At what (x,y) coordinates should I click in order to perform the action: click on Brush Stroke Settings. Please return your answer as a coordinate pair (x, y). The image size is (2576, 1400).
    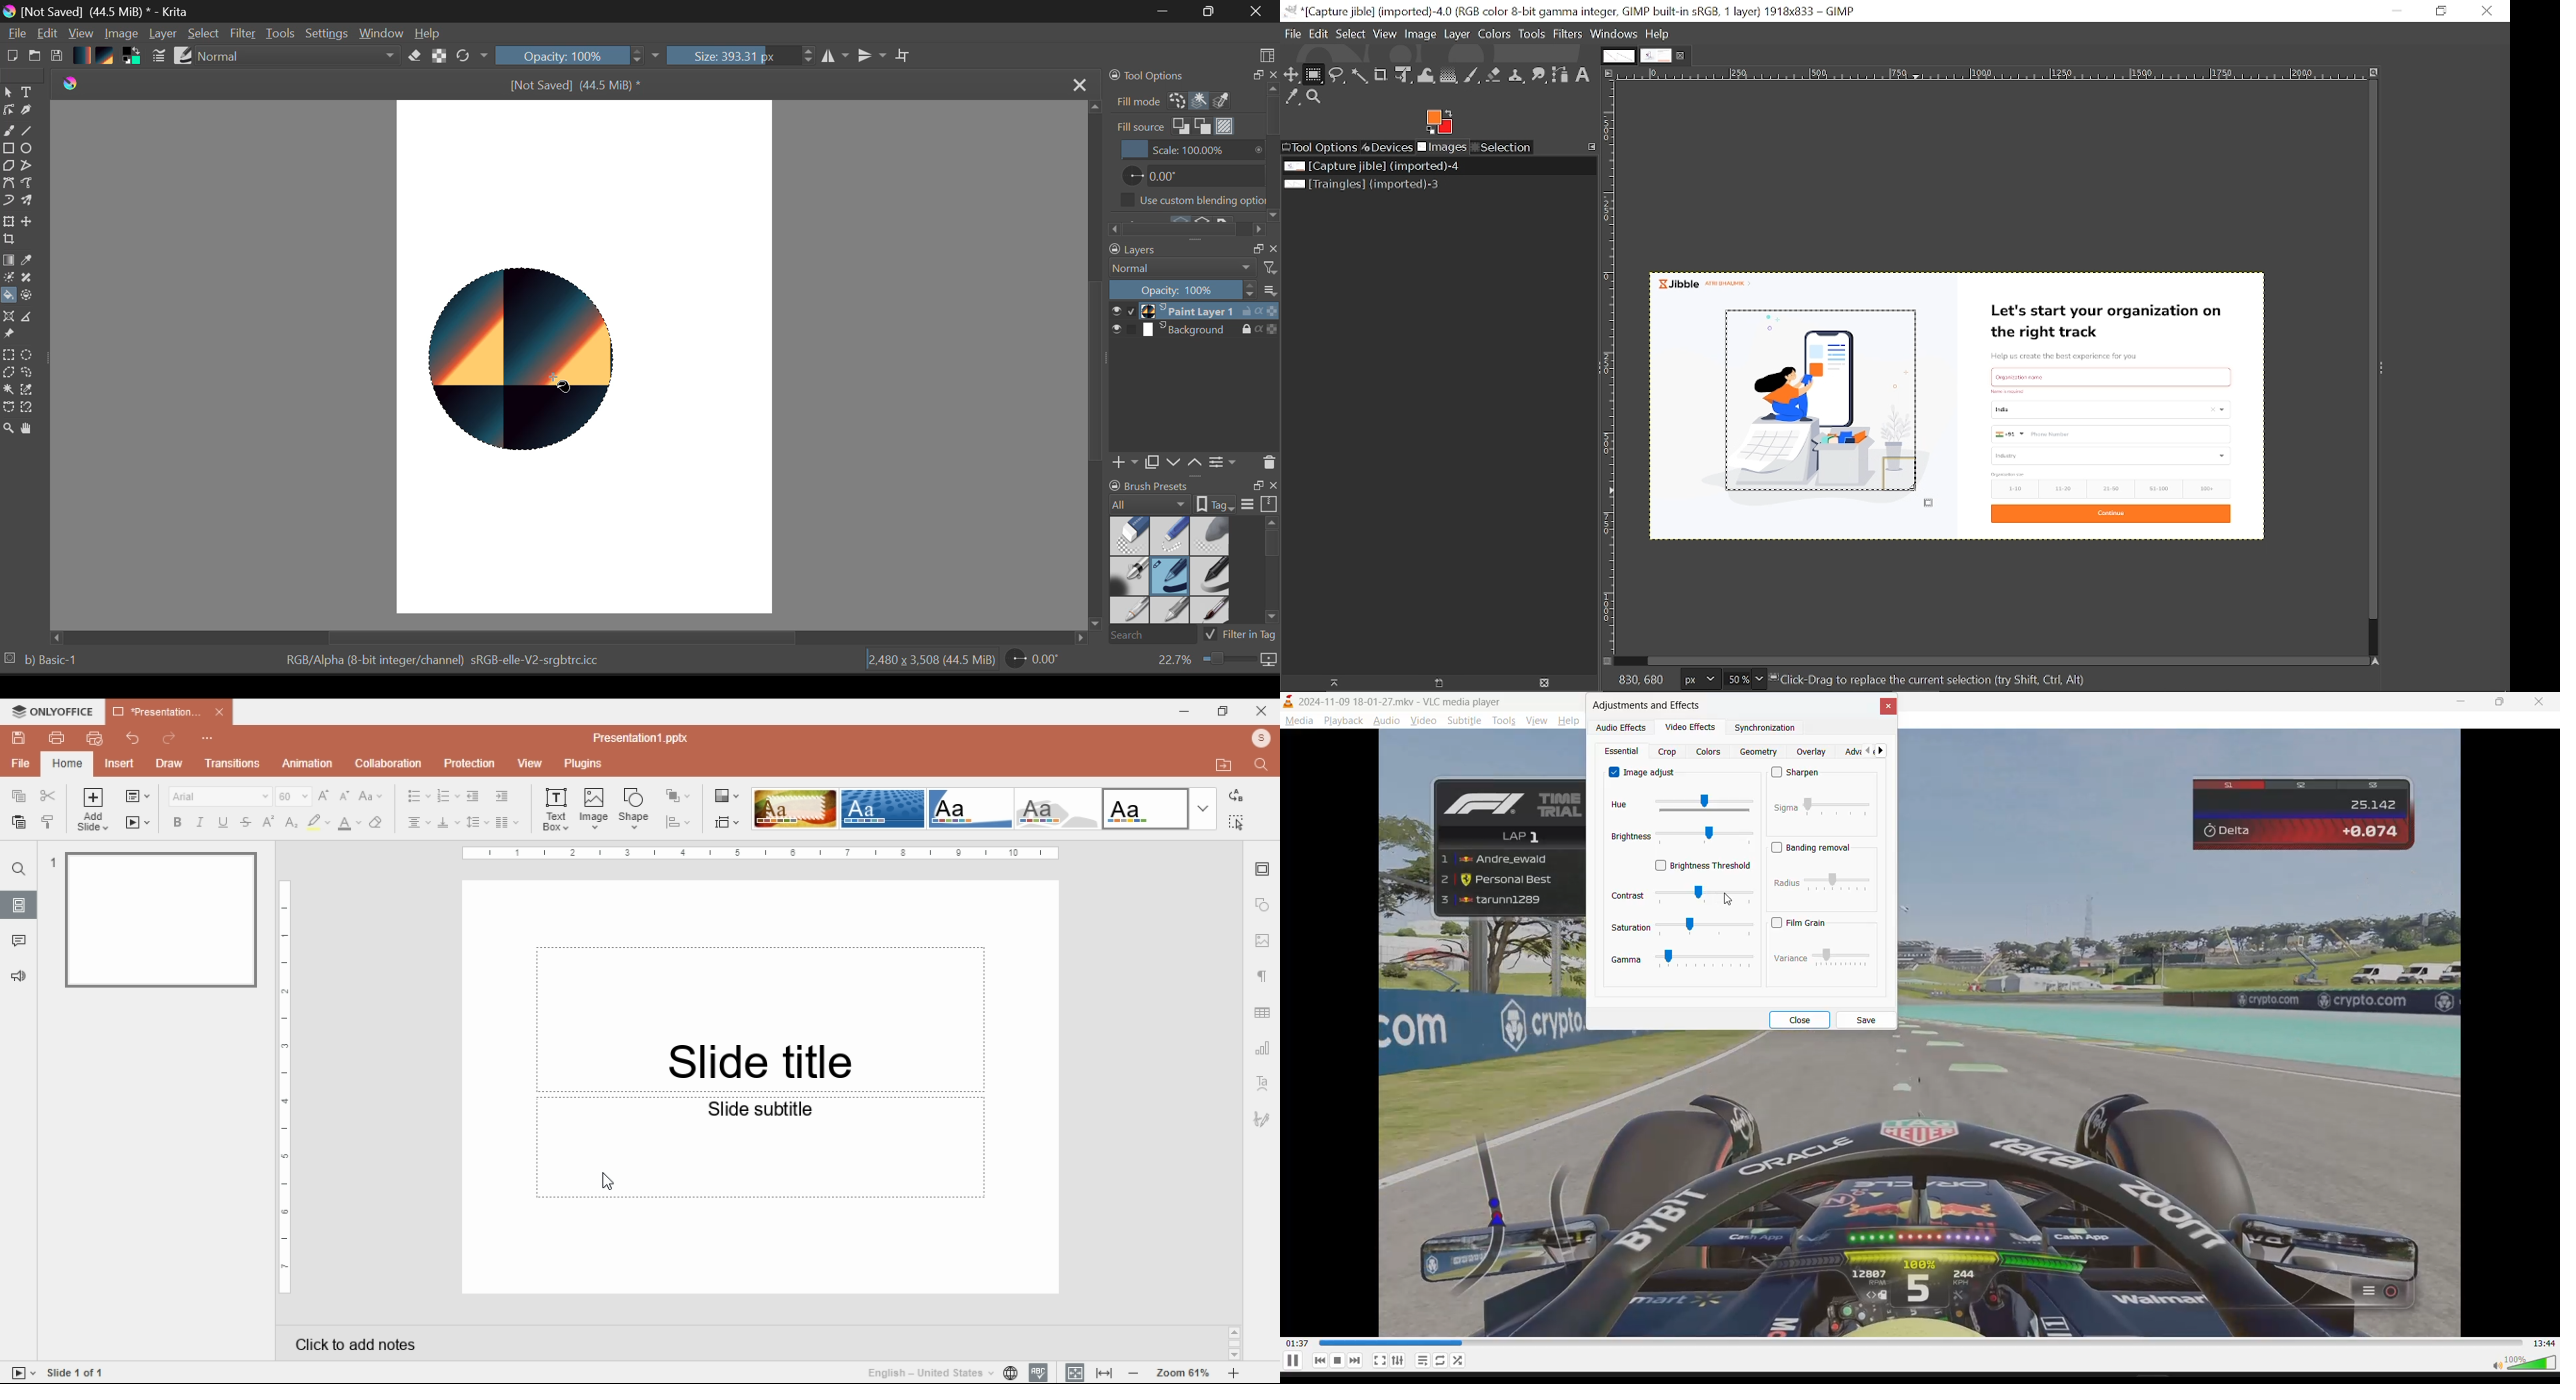
    Looking at the image, I should click on (157, 56).